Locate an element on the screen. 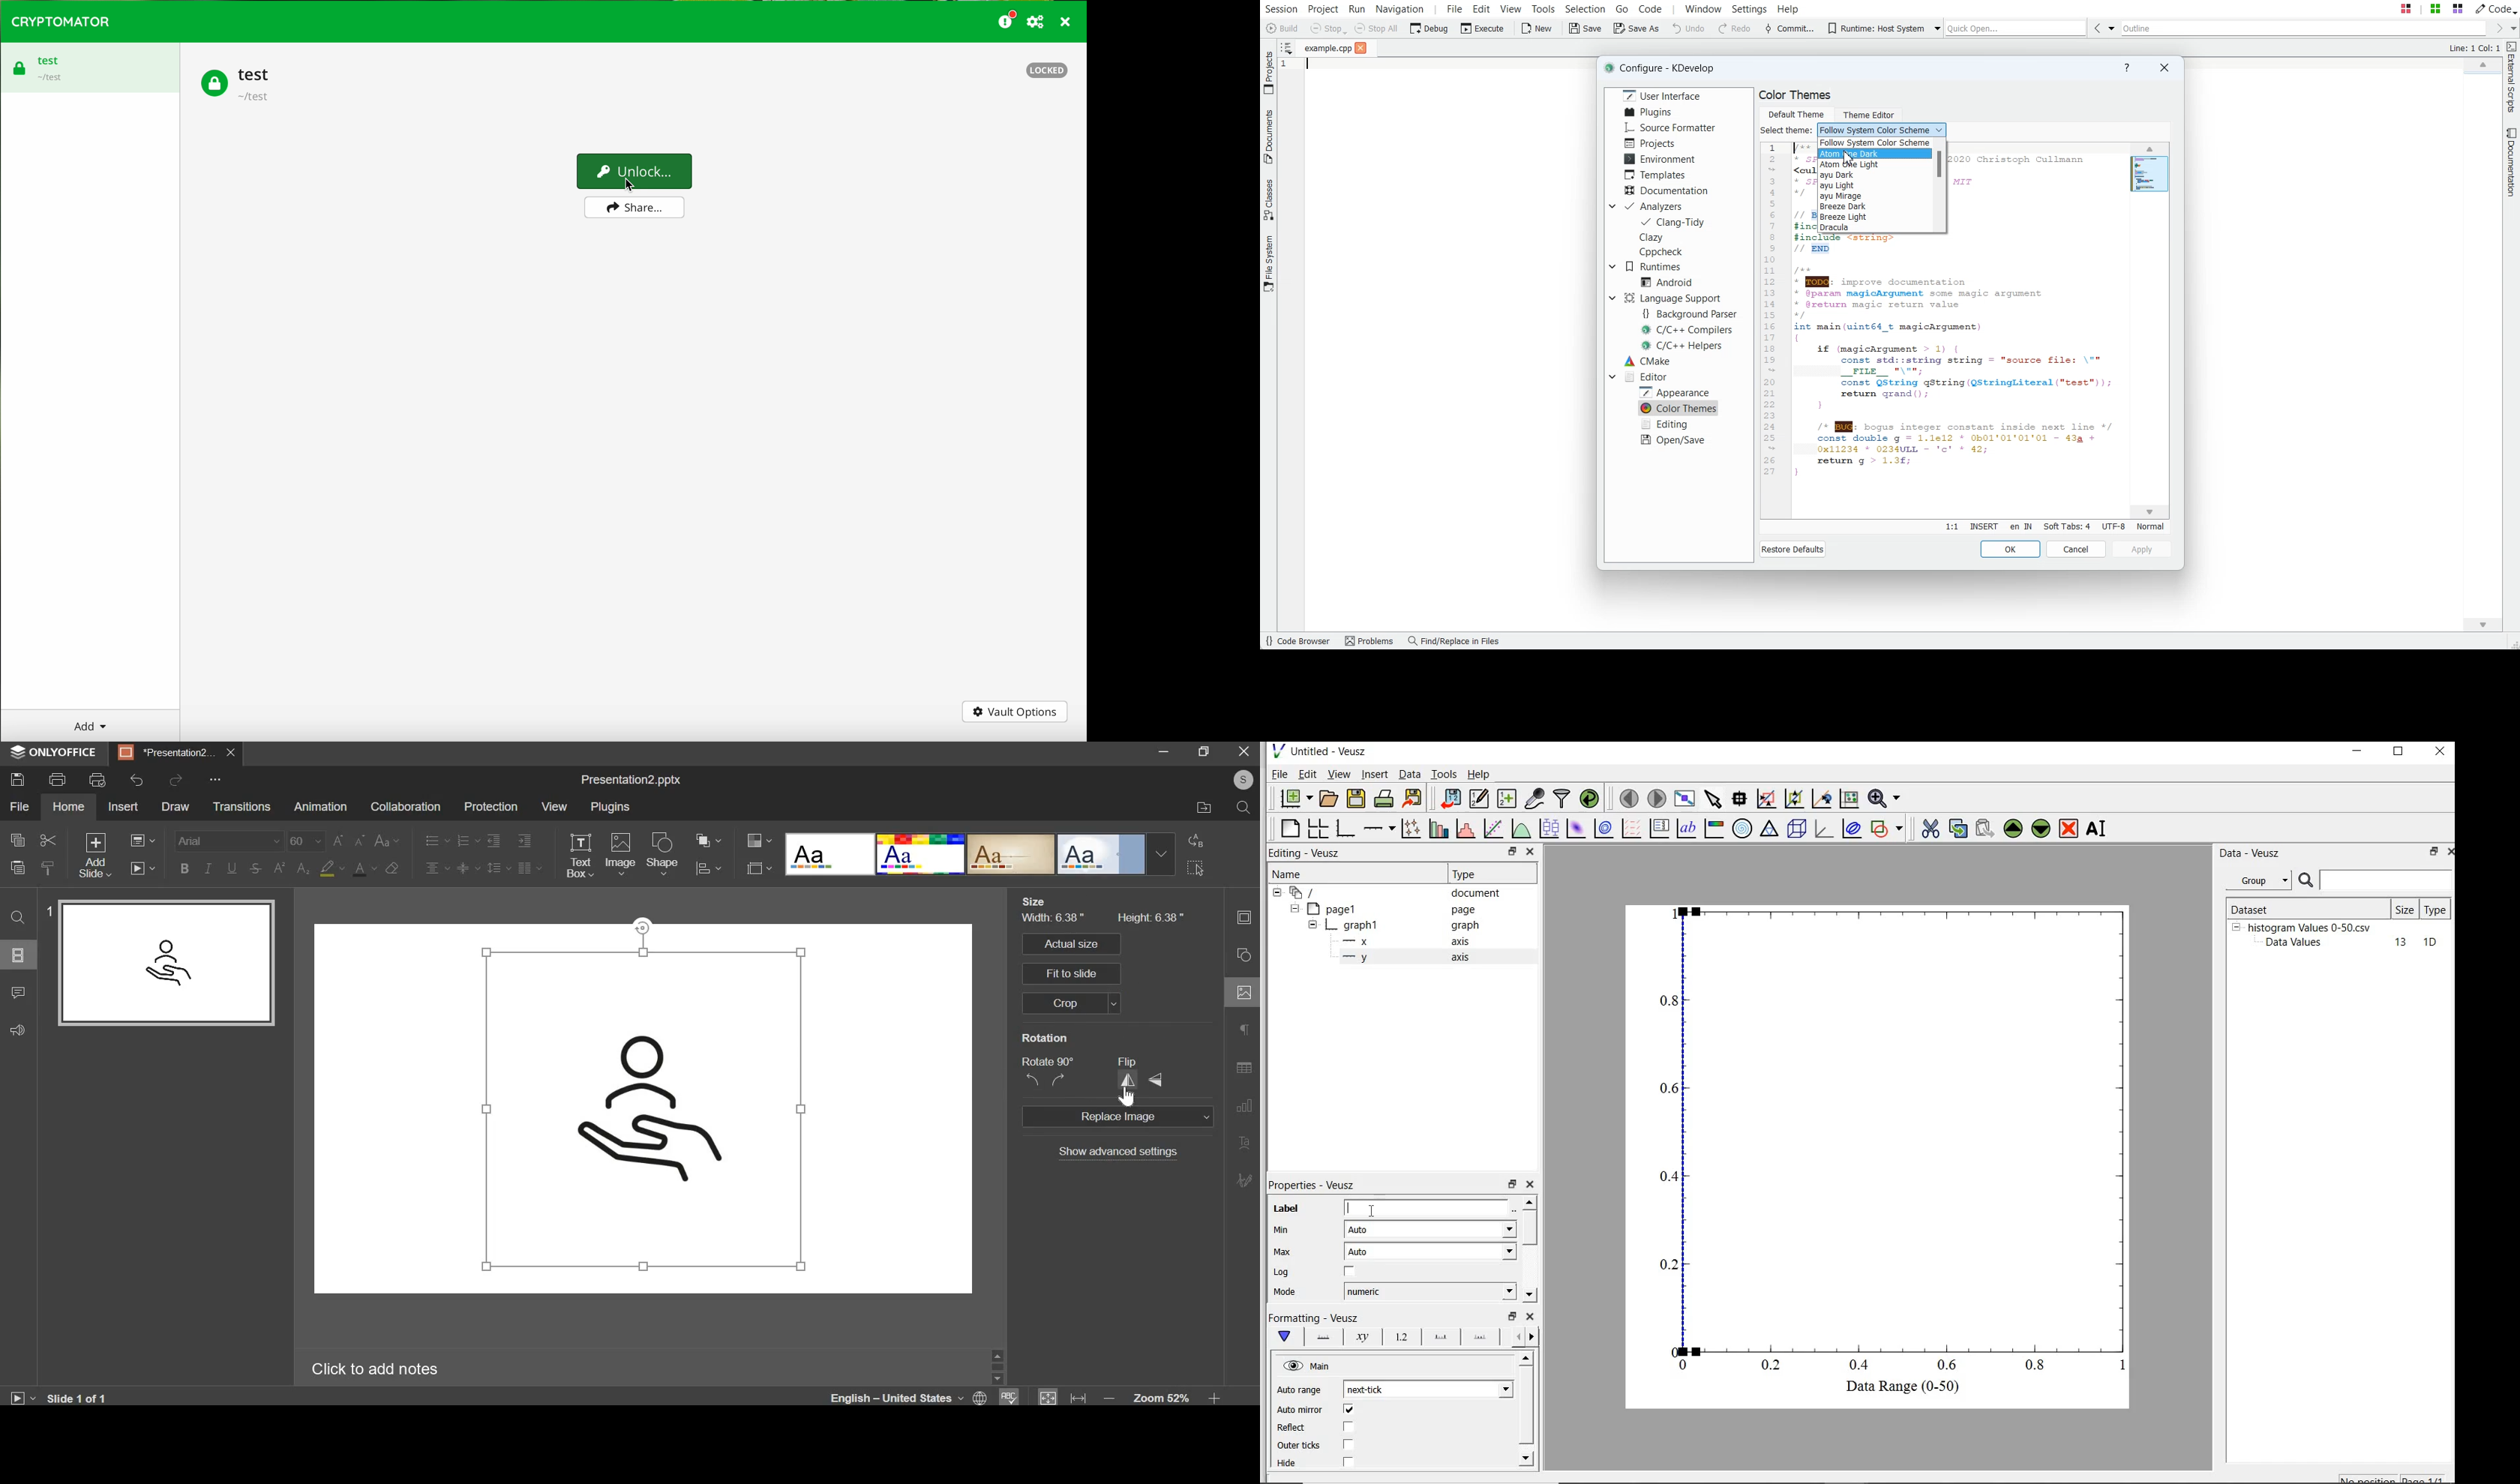 This screenshot has height=1484, width=2520. minimize is located at coordinates (1164, 752).